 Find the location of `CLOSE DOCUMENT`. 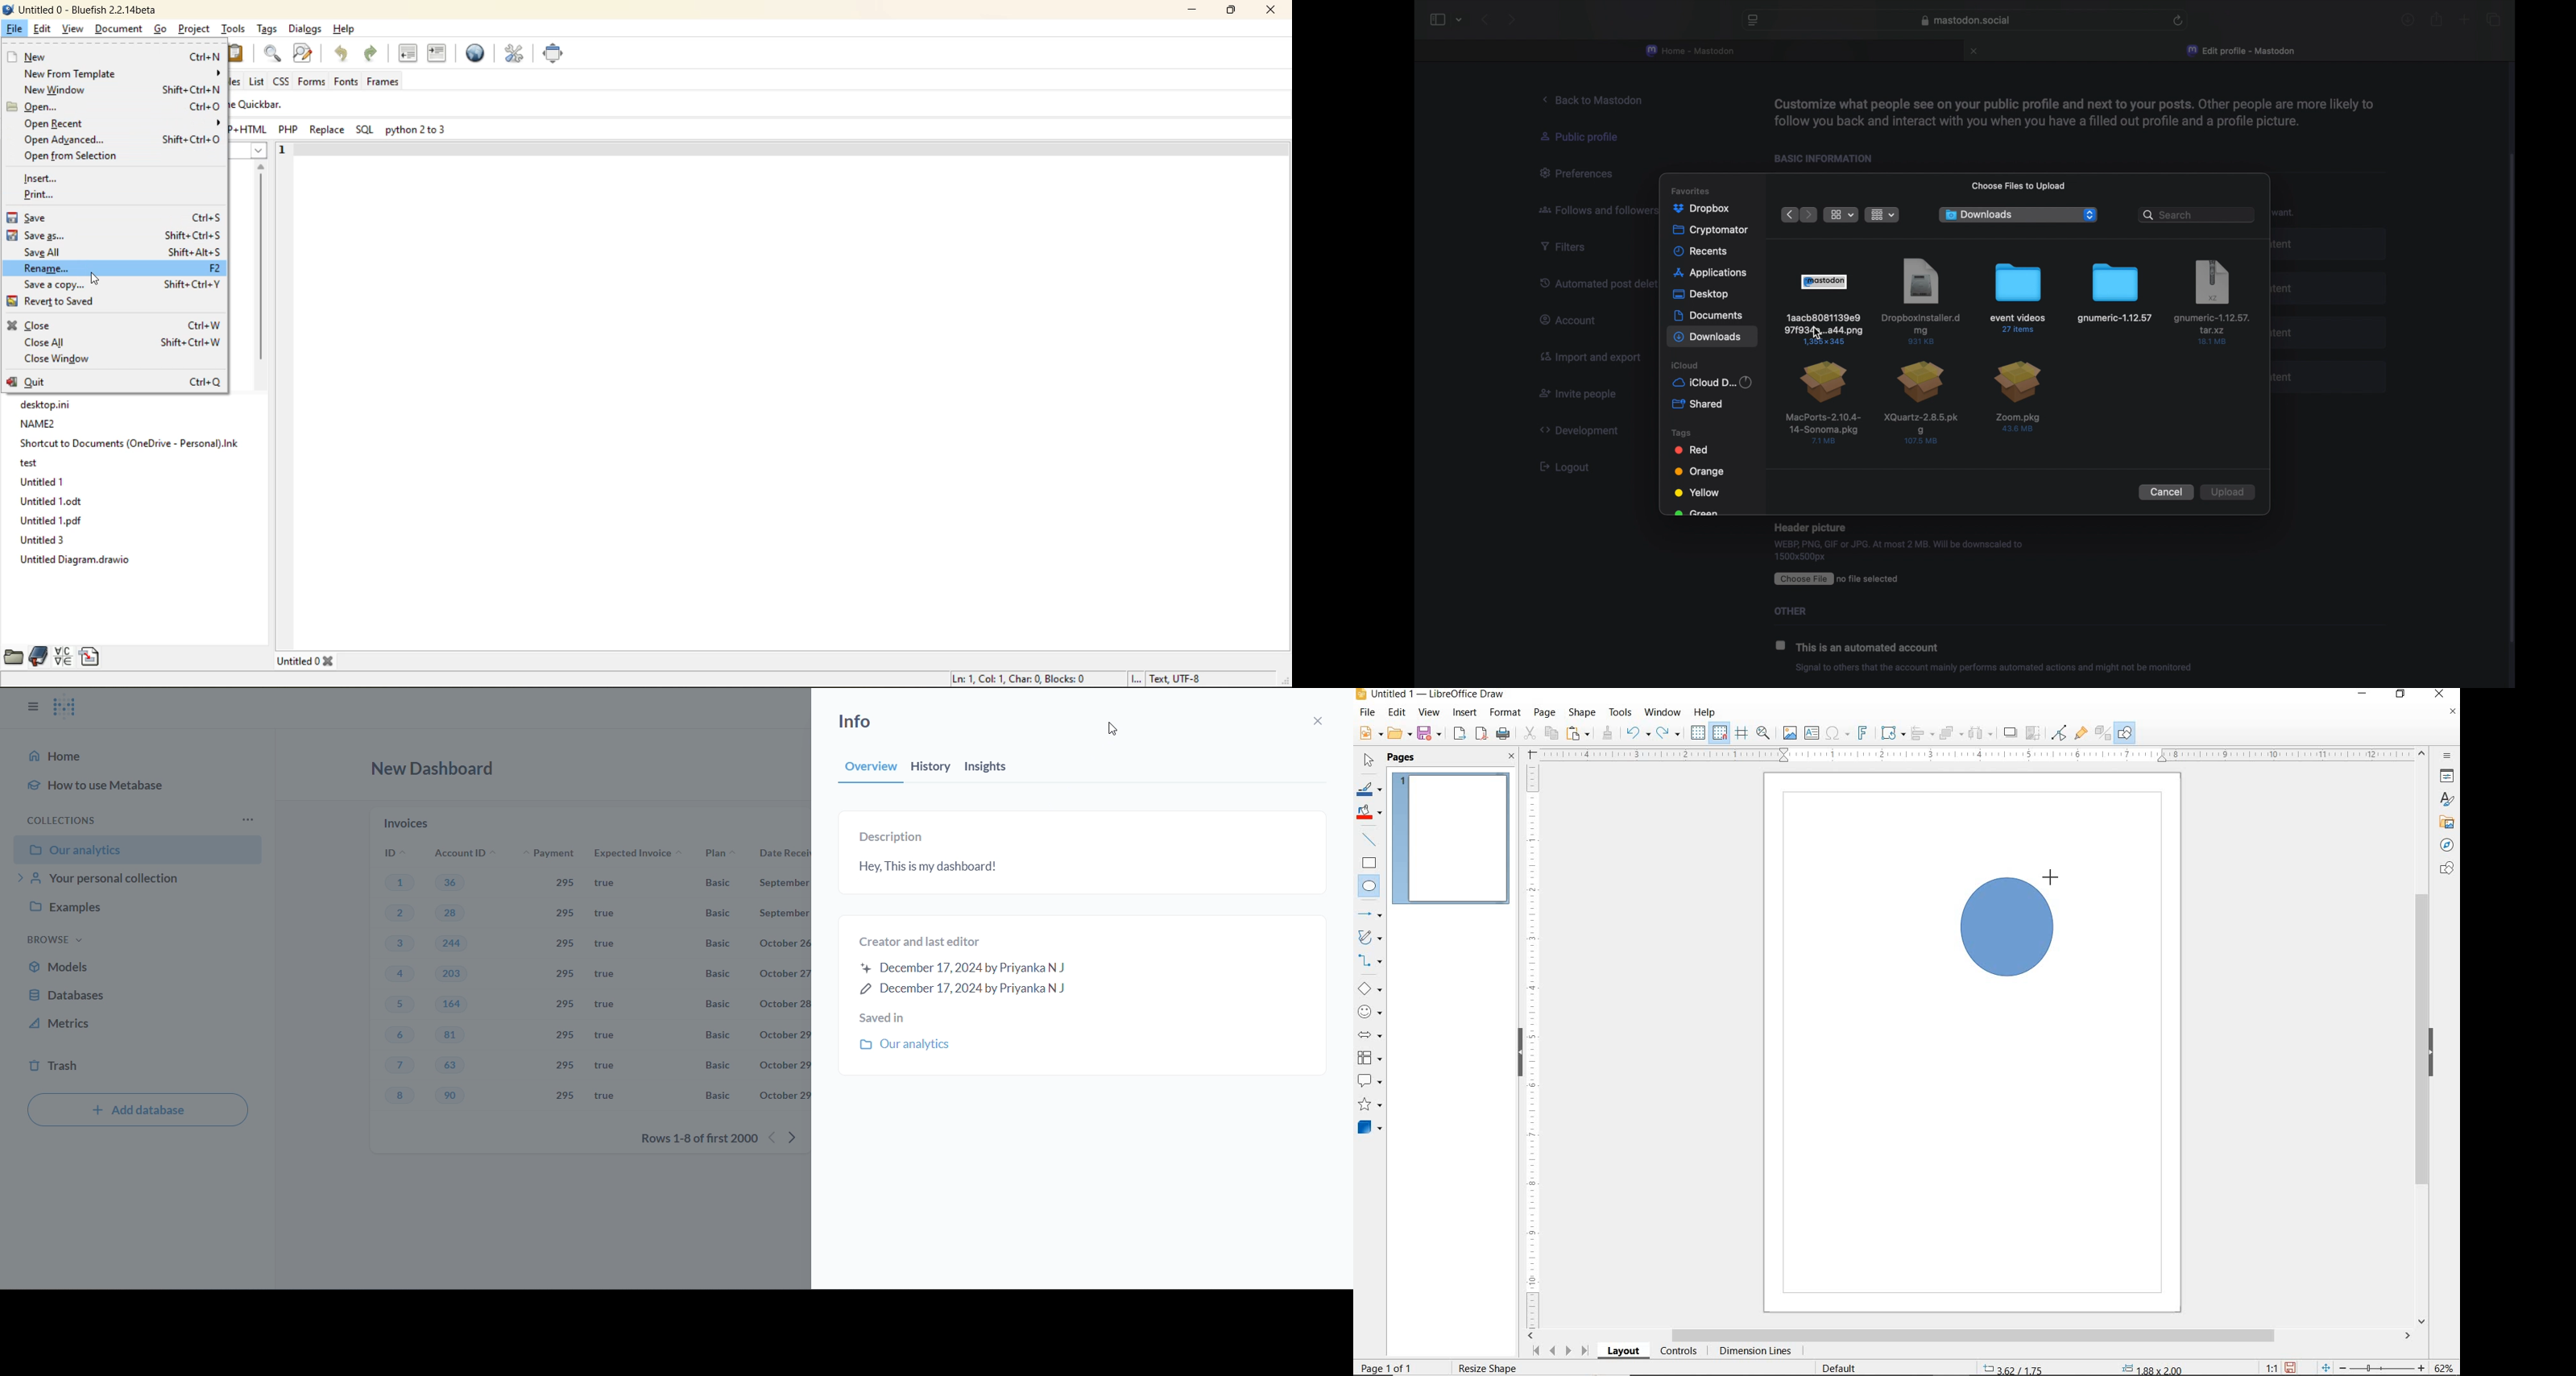

CLOSE DOCUMENT is located at coordinates (2452, 713).